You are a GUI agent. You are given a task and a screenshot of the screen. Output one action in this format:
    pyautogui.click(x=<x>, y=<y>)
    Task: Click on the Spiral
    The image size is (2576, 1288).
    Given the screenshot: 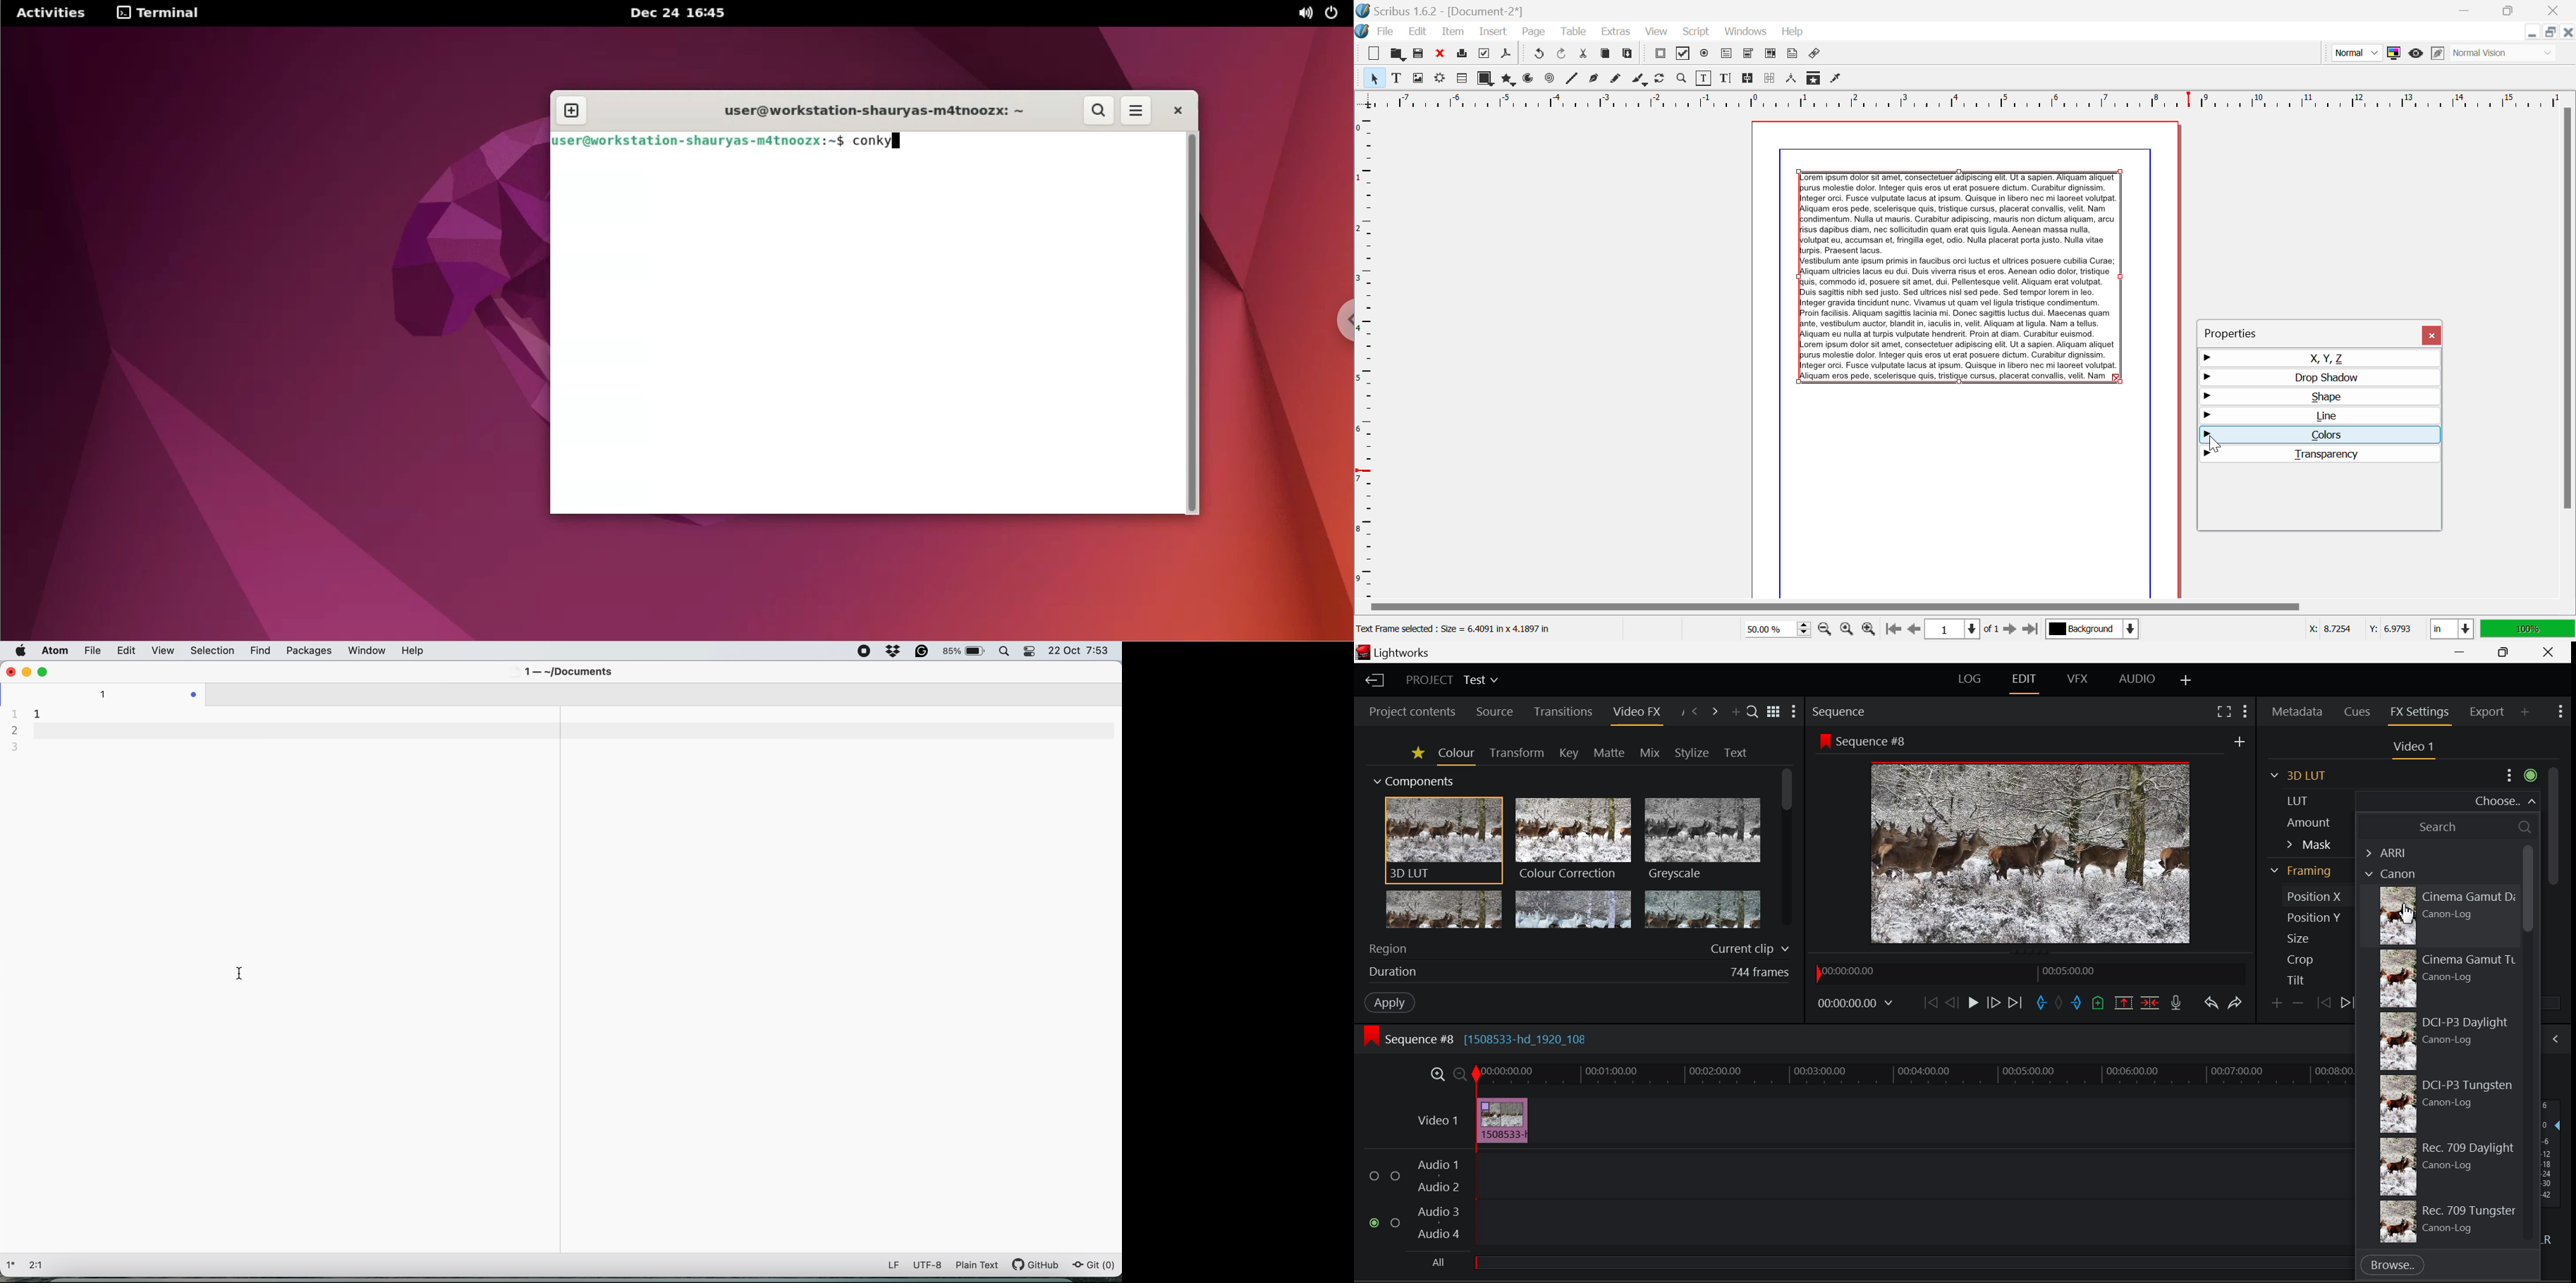 What is the action you would take?
    pyautogui.click(x=1549, y=79)
    